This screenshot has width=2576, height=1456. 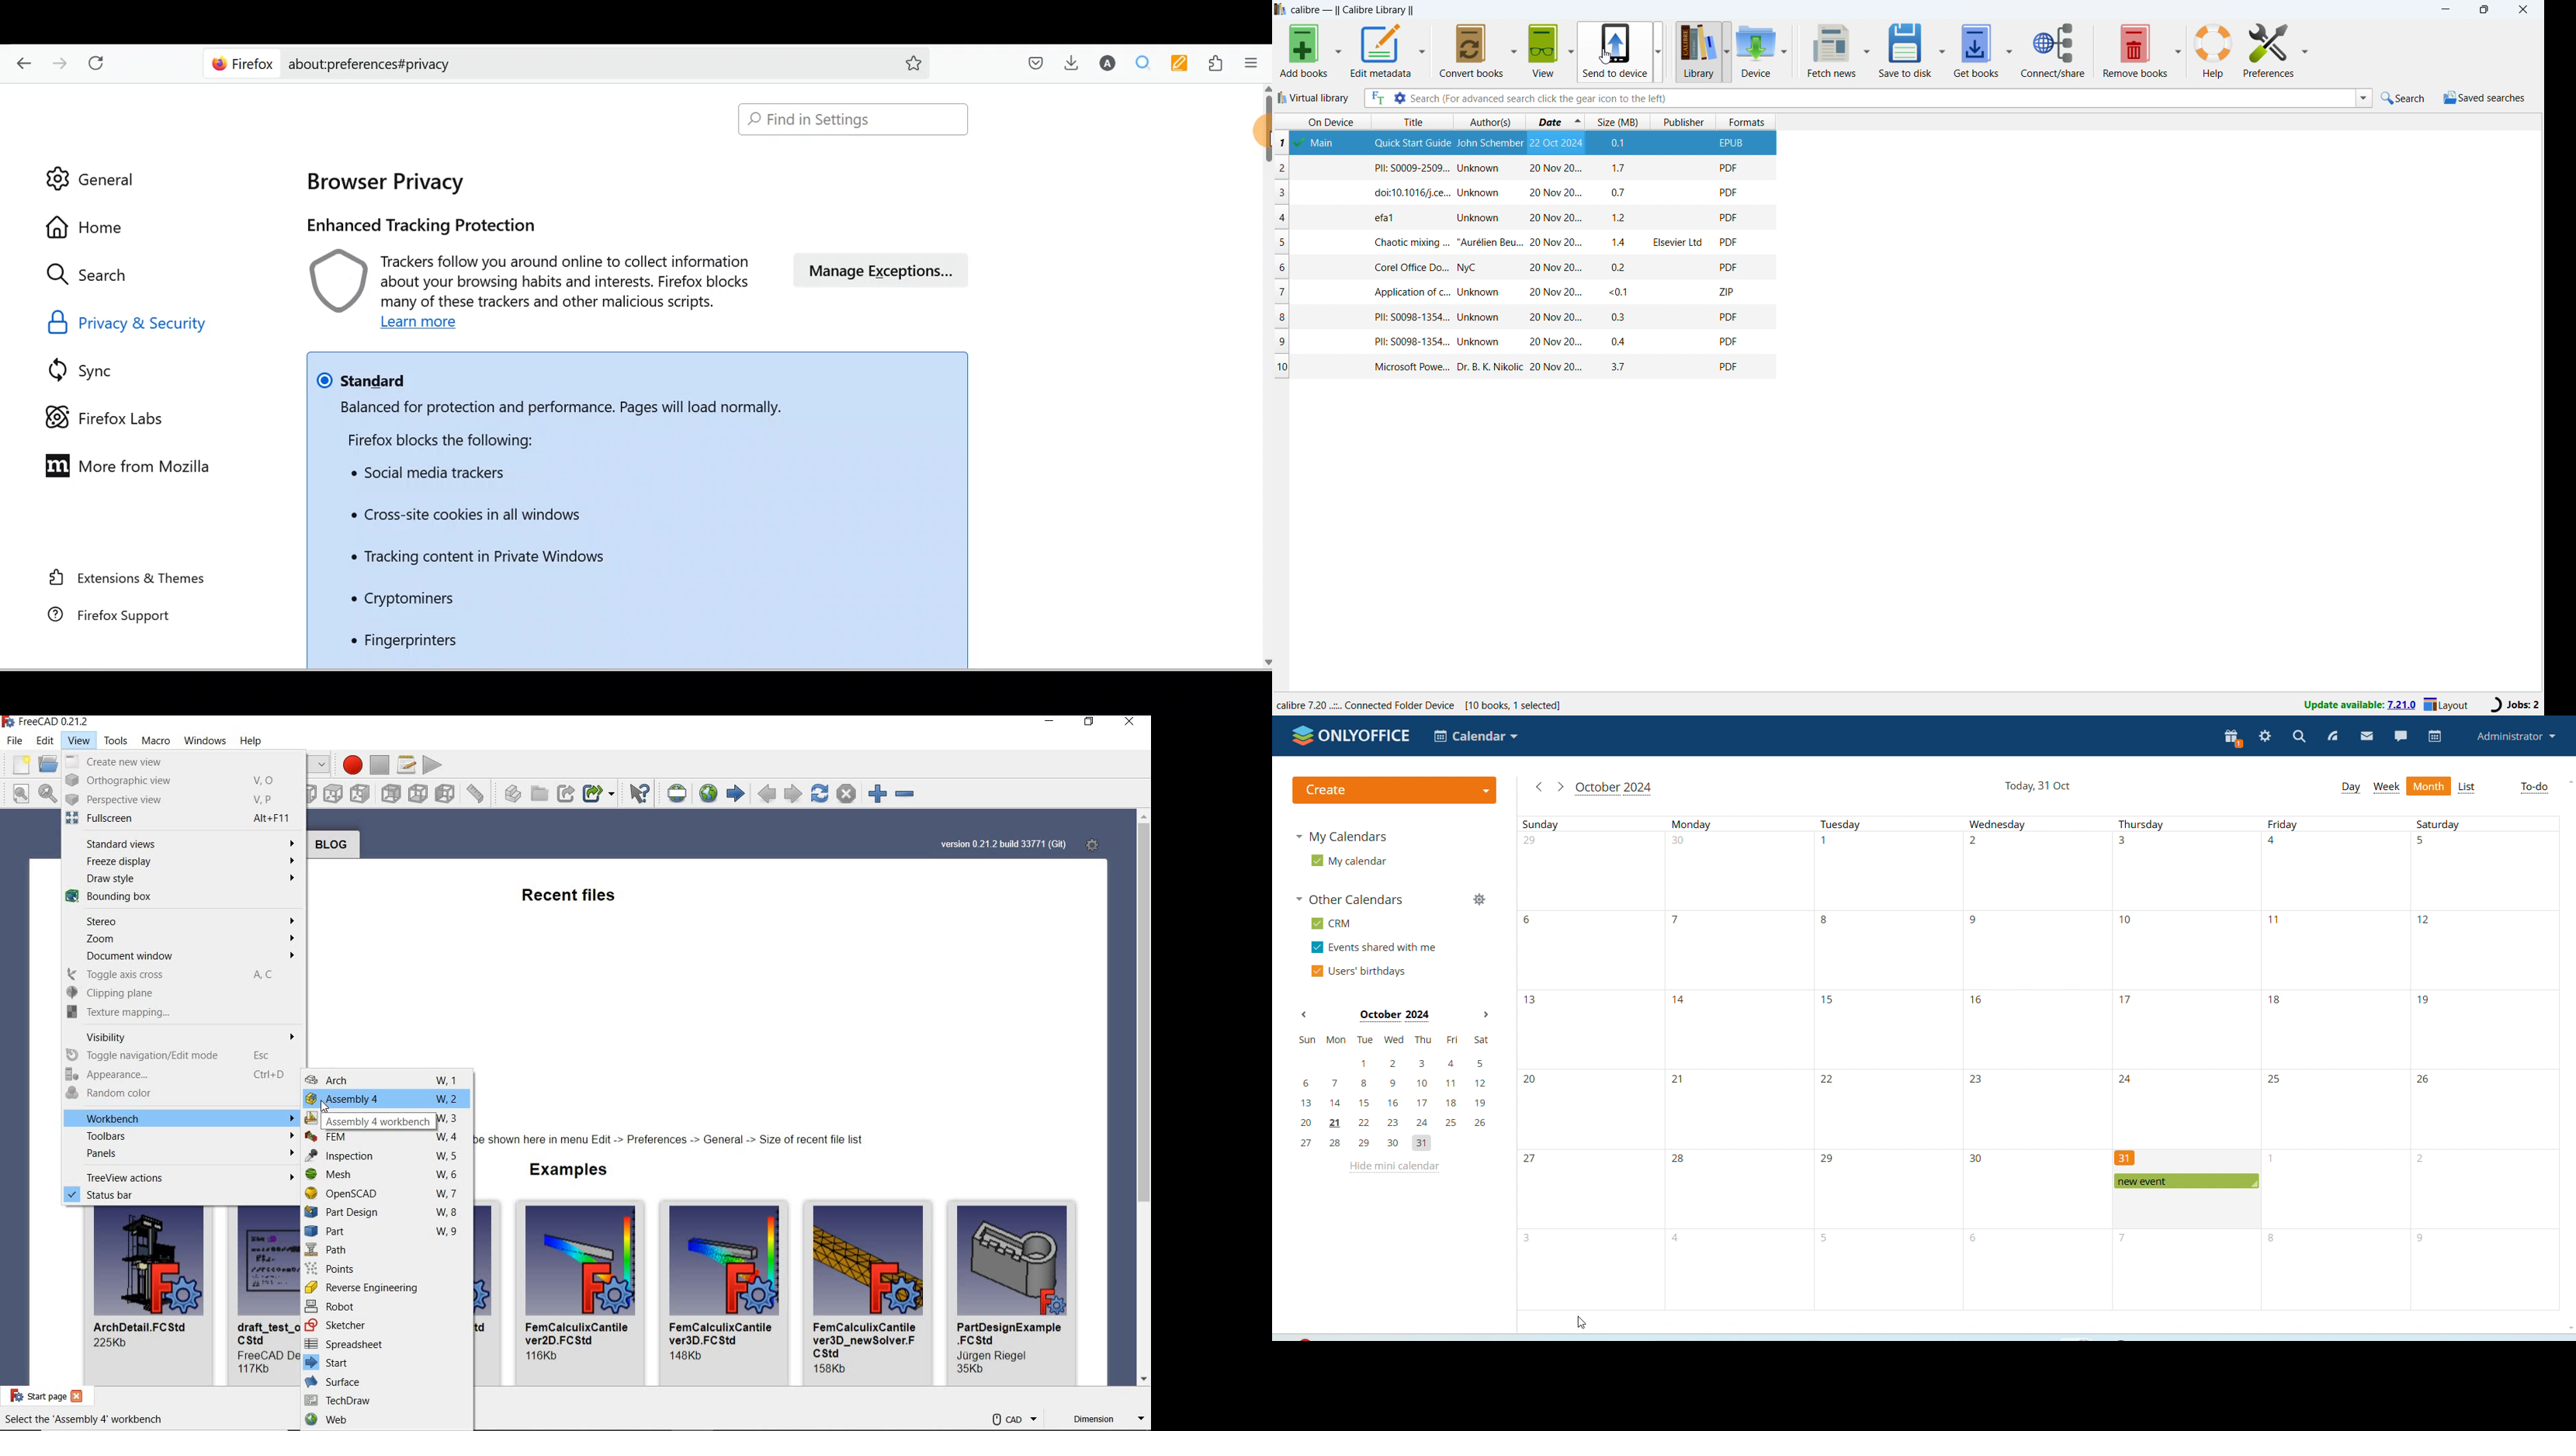 What do you see at coordinates (1941, 49) in the screenshot?
I see `save to disk options` at bounding box center [1941, 49].